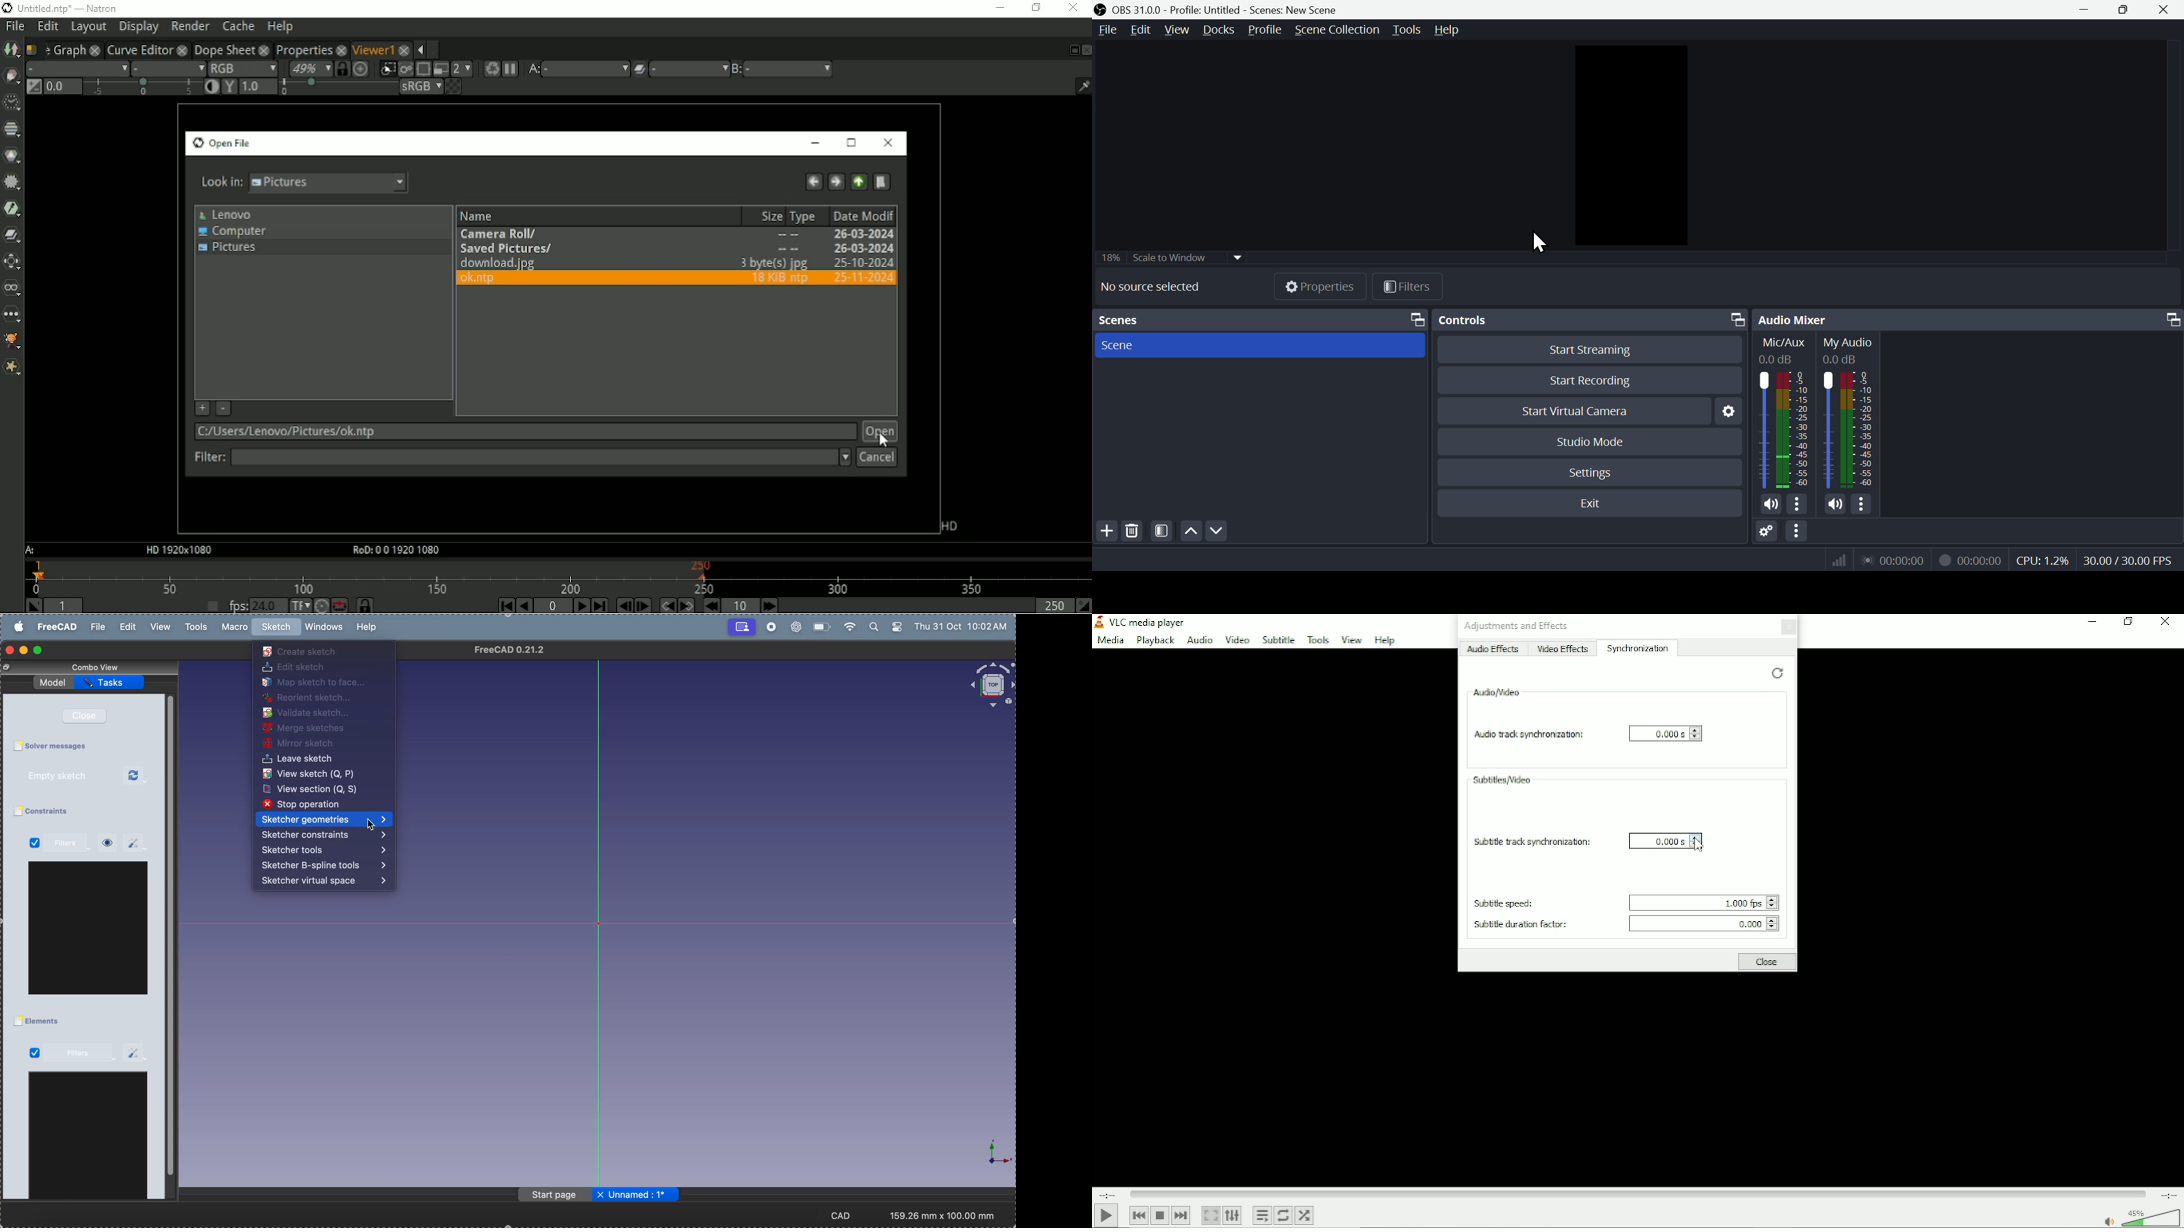 The image size is (2184, 1232). What do you see at coordinates (321, 698) in the screenshot?
I see `reorient sketch` at bounding box center [321, 698].